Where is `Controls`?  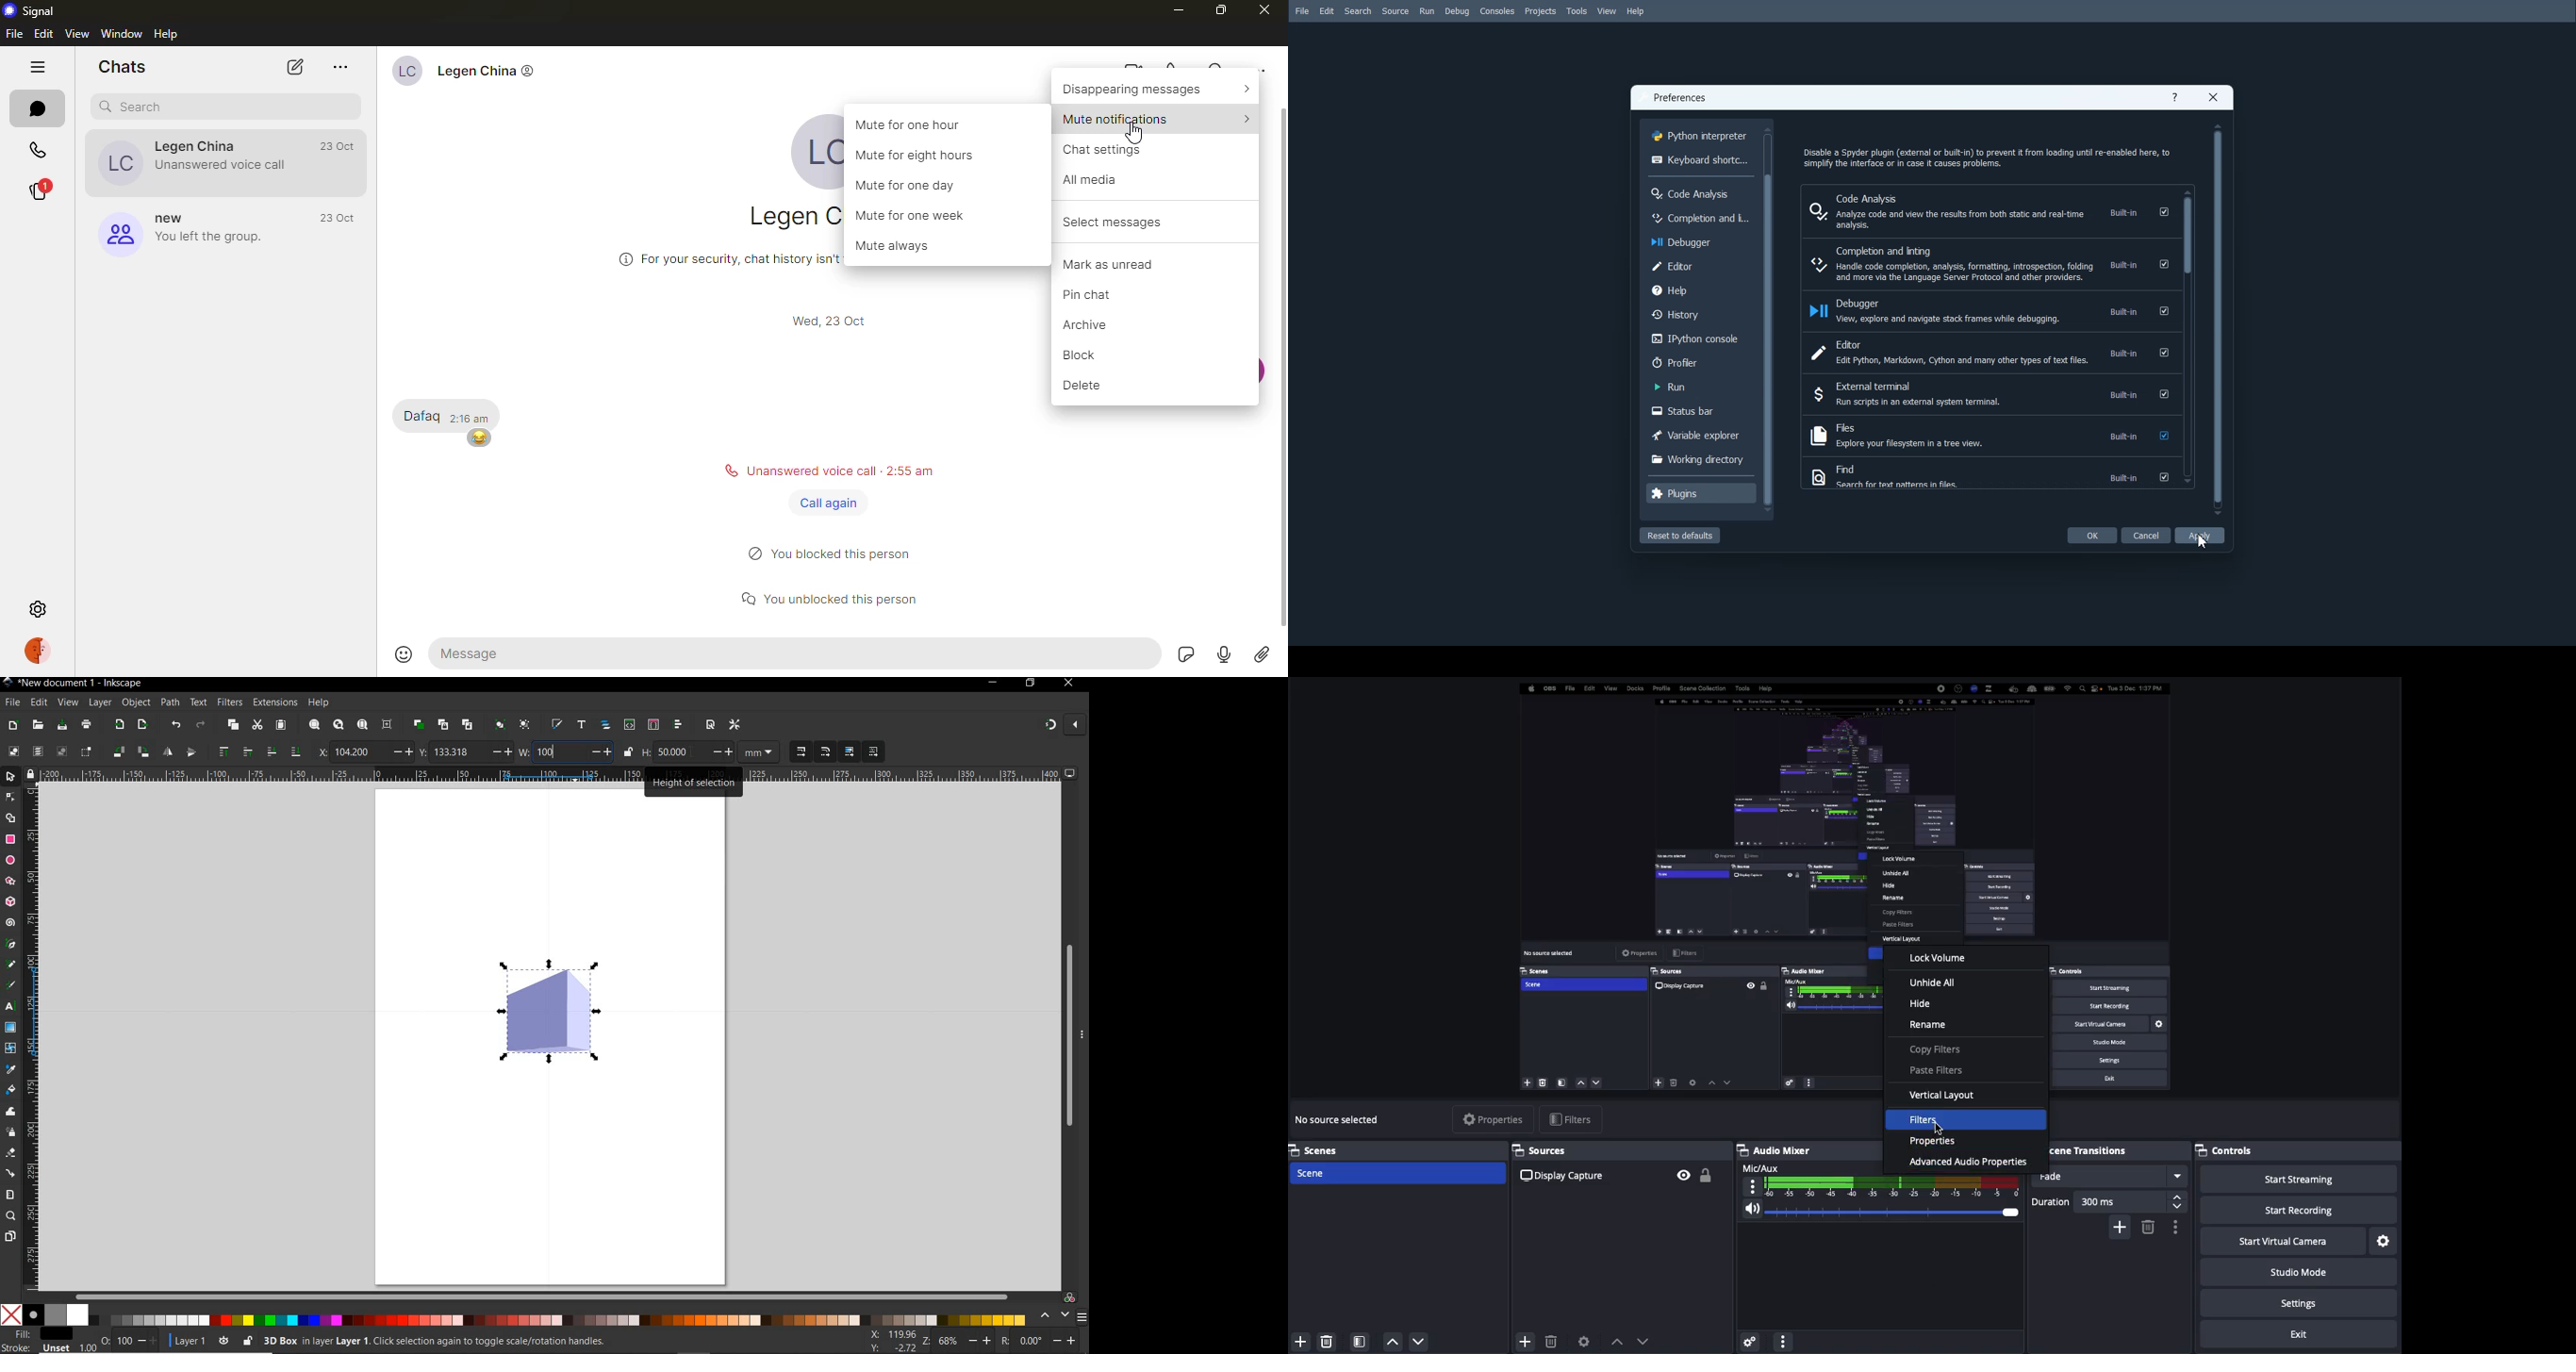 Controls is located at coordinates (2231, 1150).